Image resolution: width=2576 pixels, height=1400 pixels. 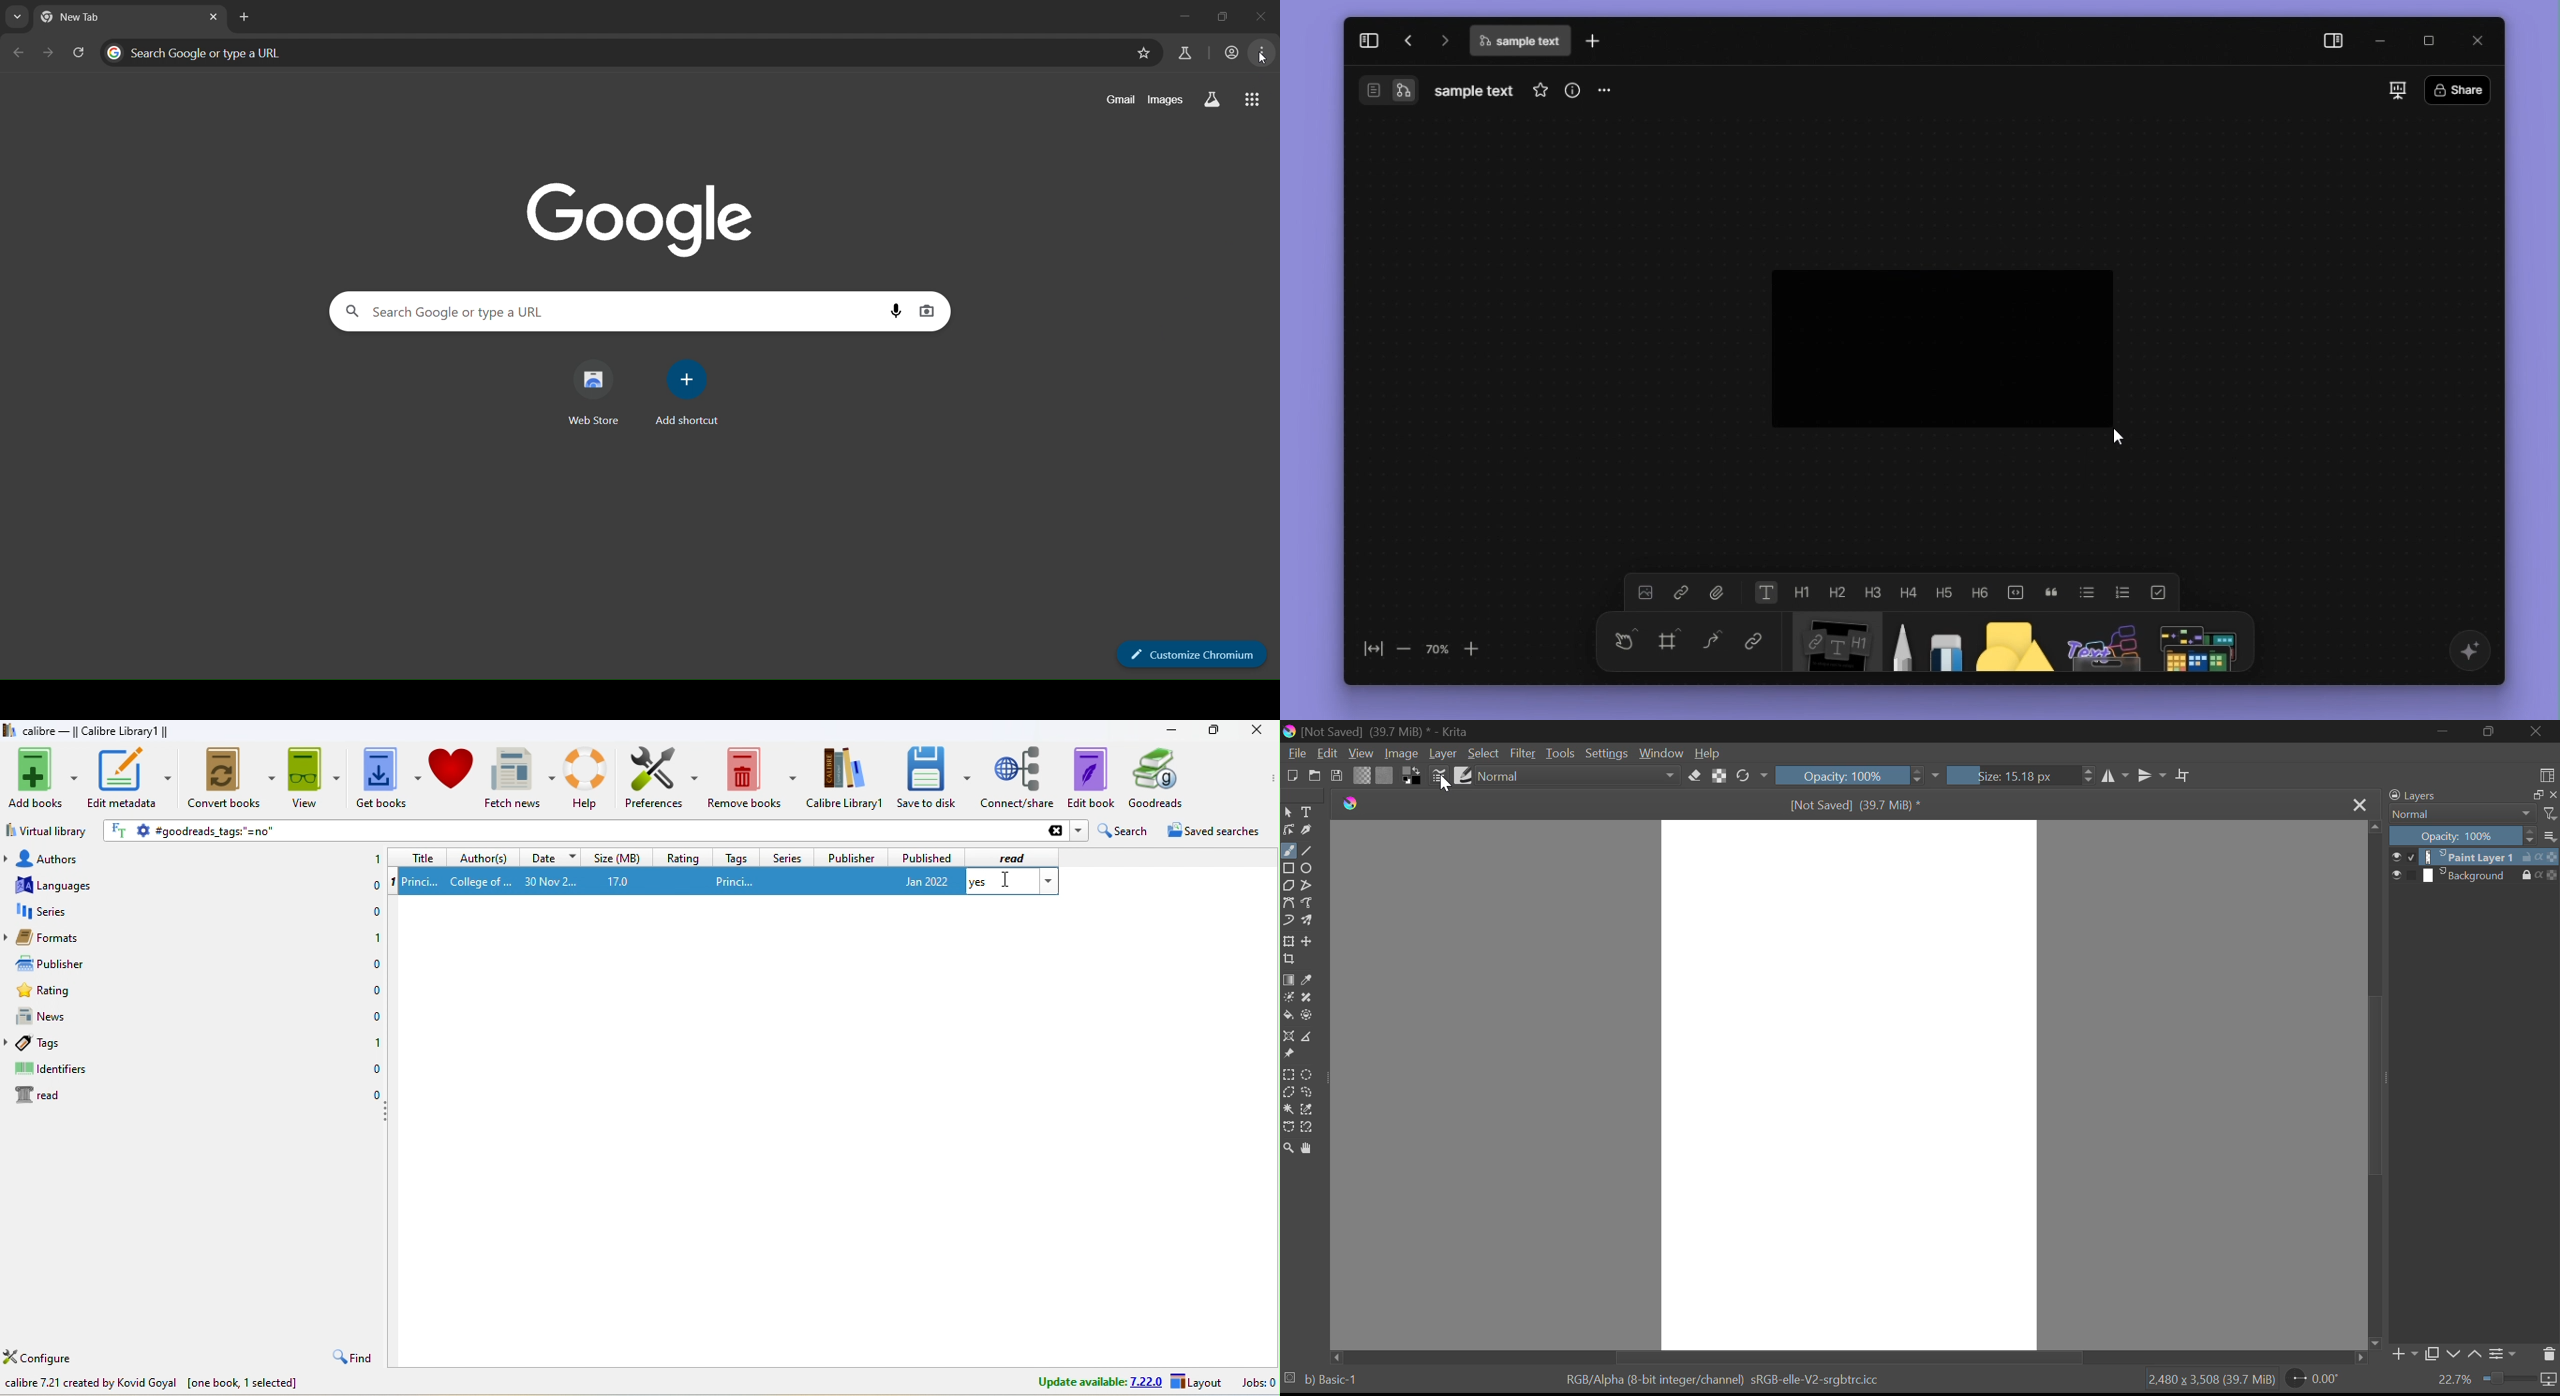 I want to click on frame f, so click(x=1670, y=641).